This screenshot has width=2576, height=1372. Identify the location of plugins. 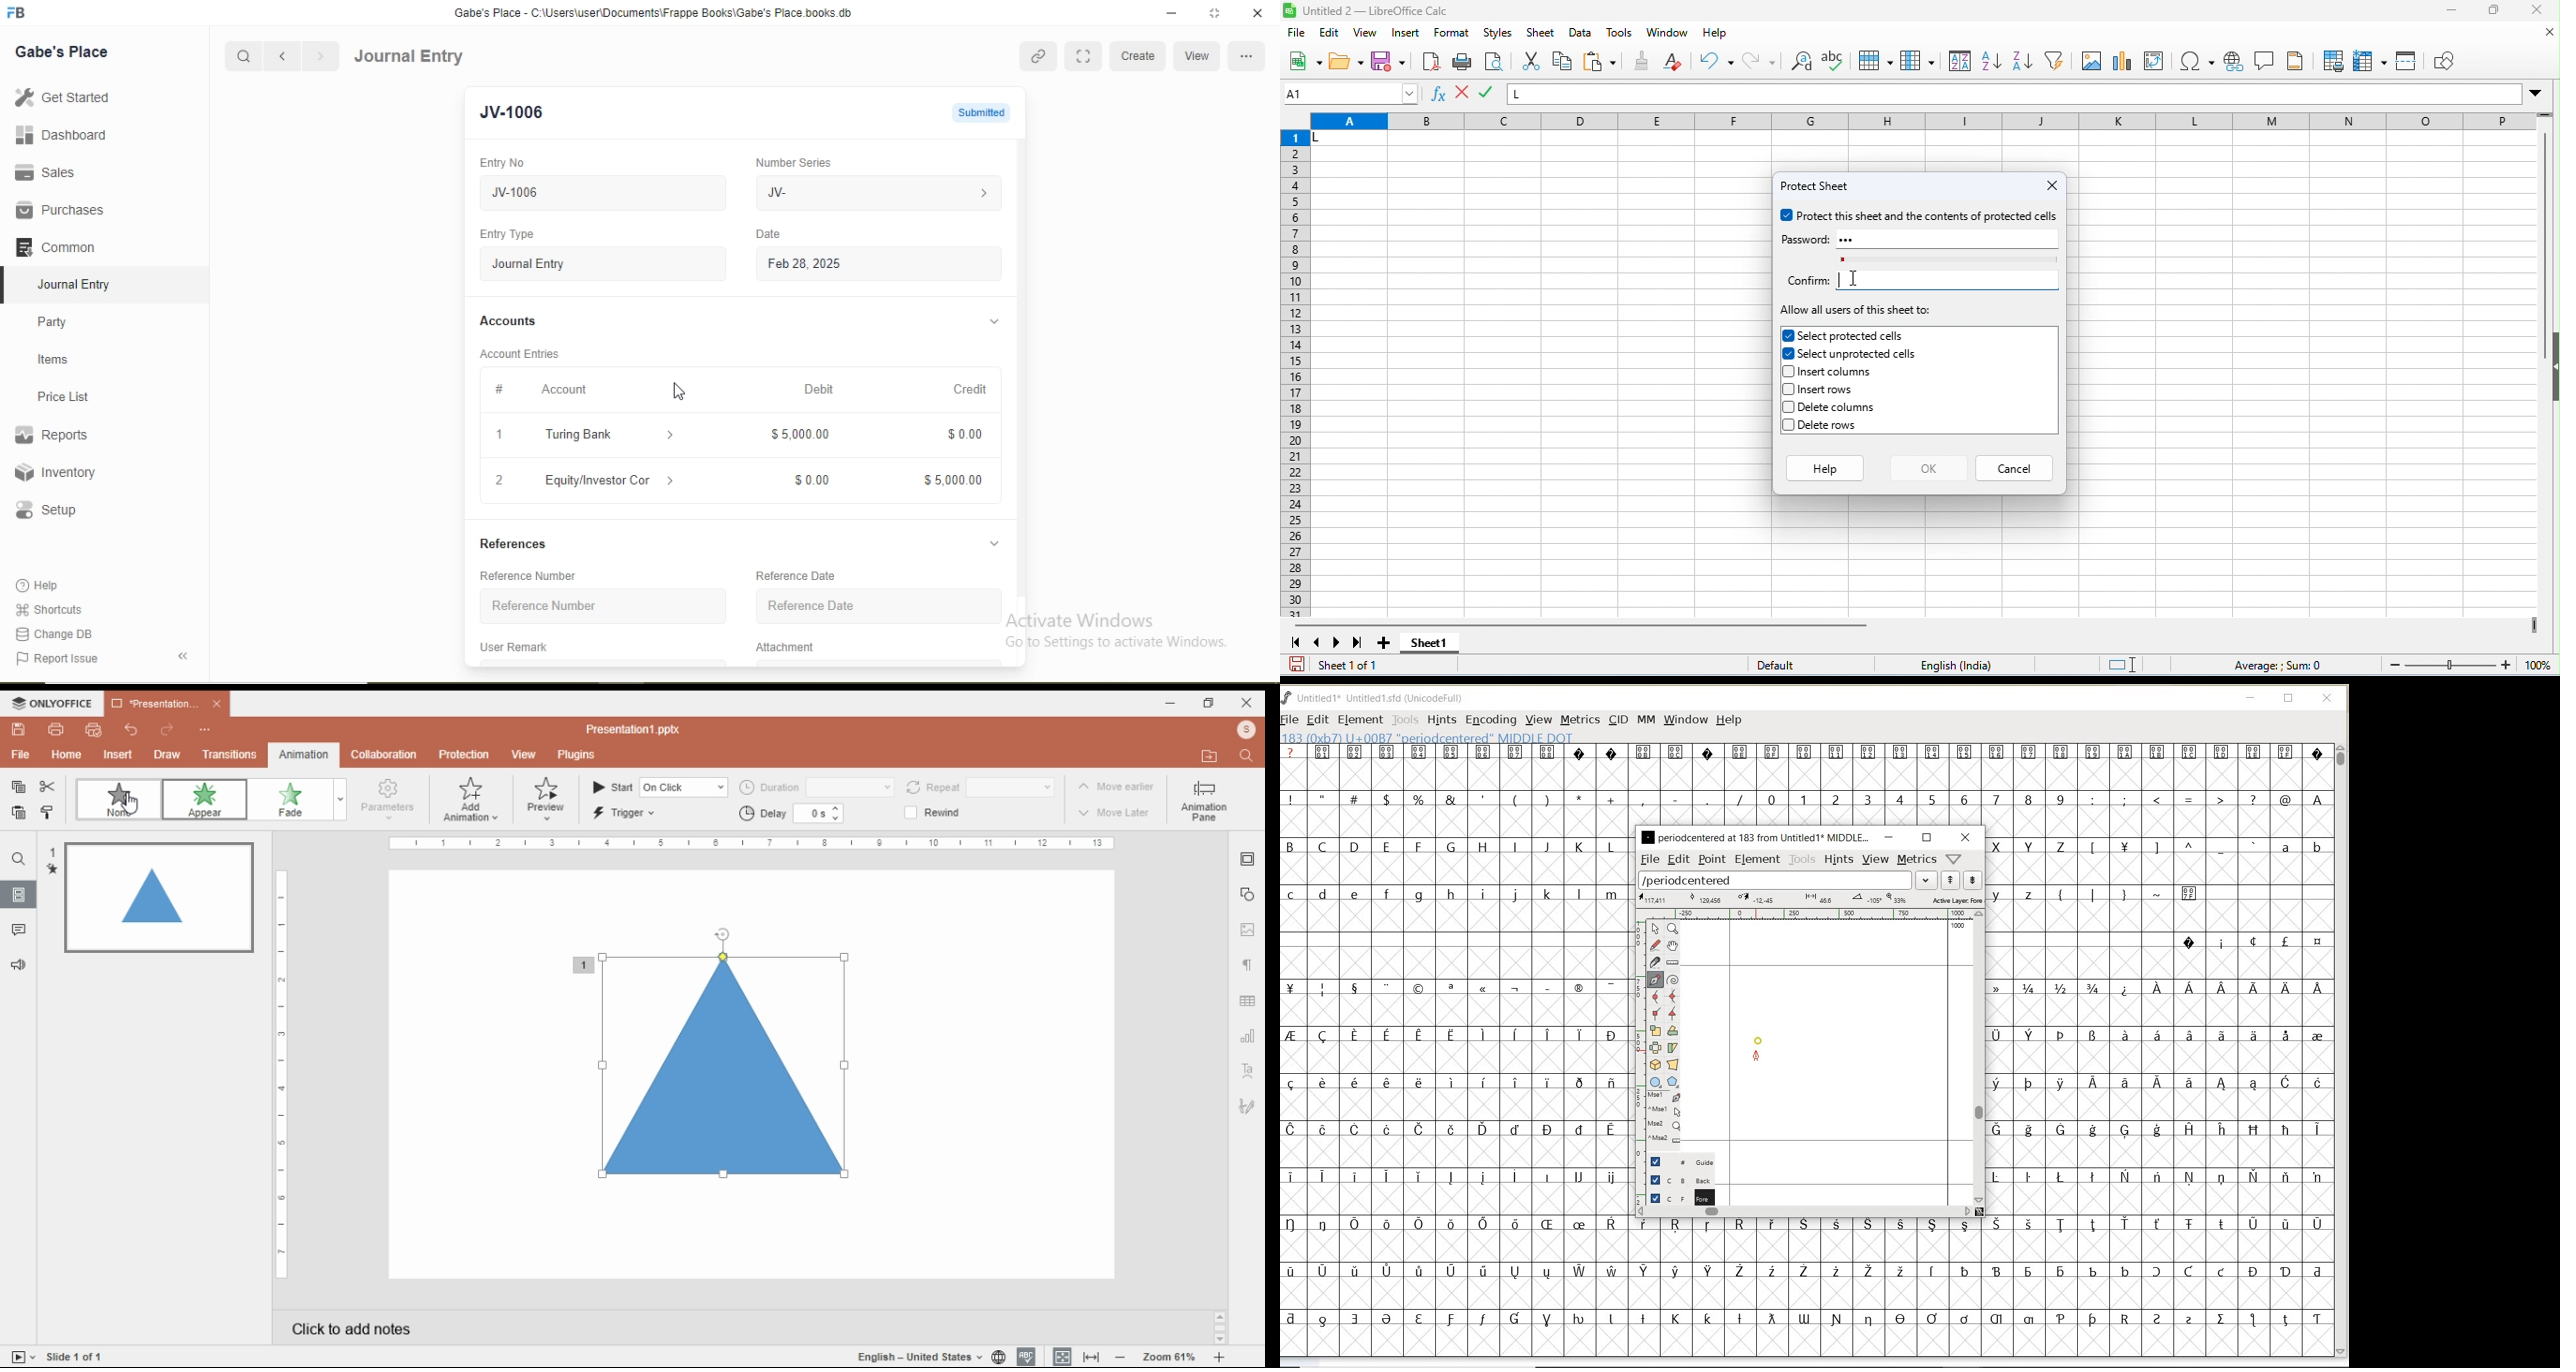
(578, 755).